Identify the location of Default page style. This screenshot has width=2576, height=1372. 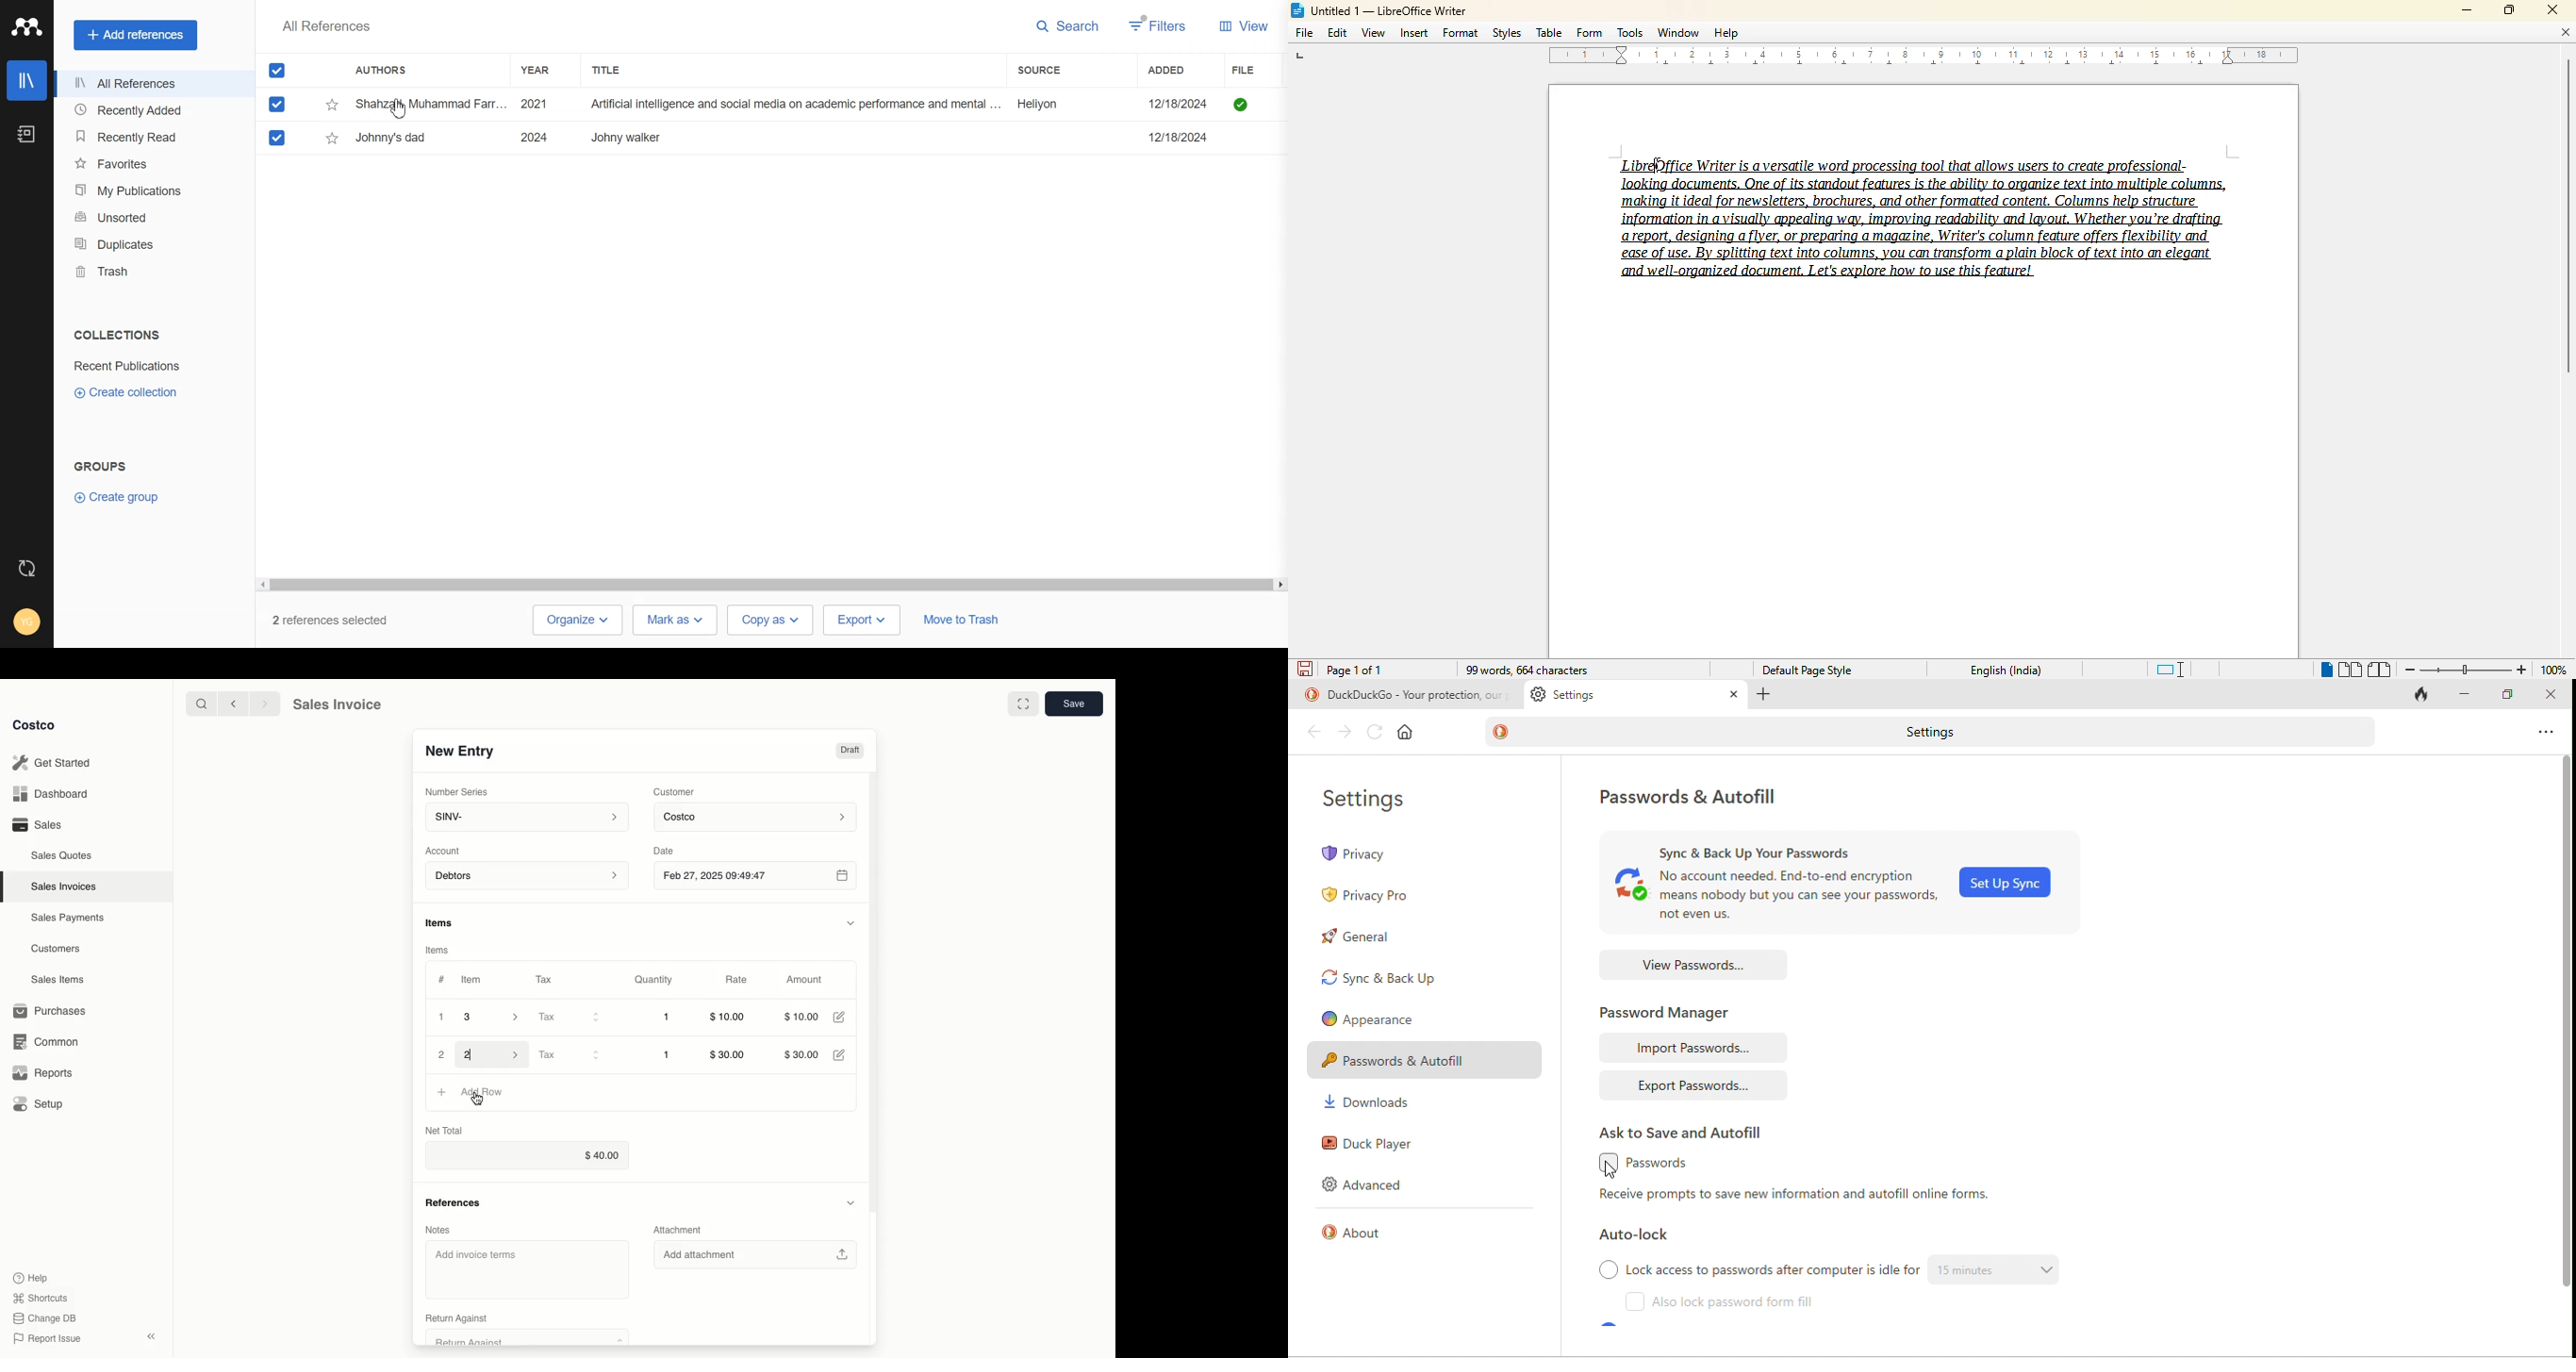
(1807, 670).